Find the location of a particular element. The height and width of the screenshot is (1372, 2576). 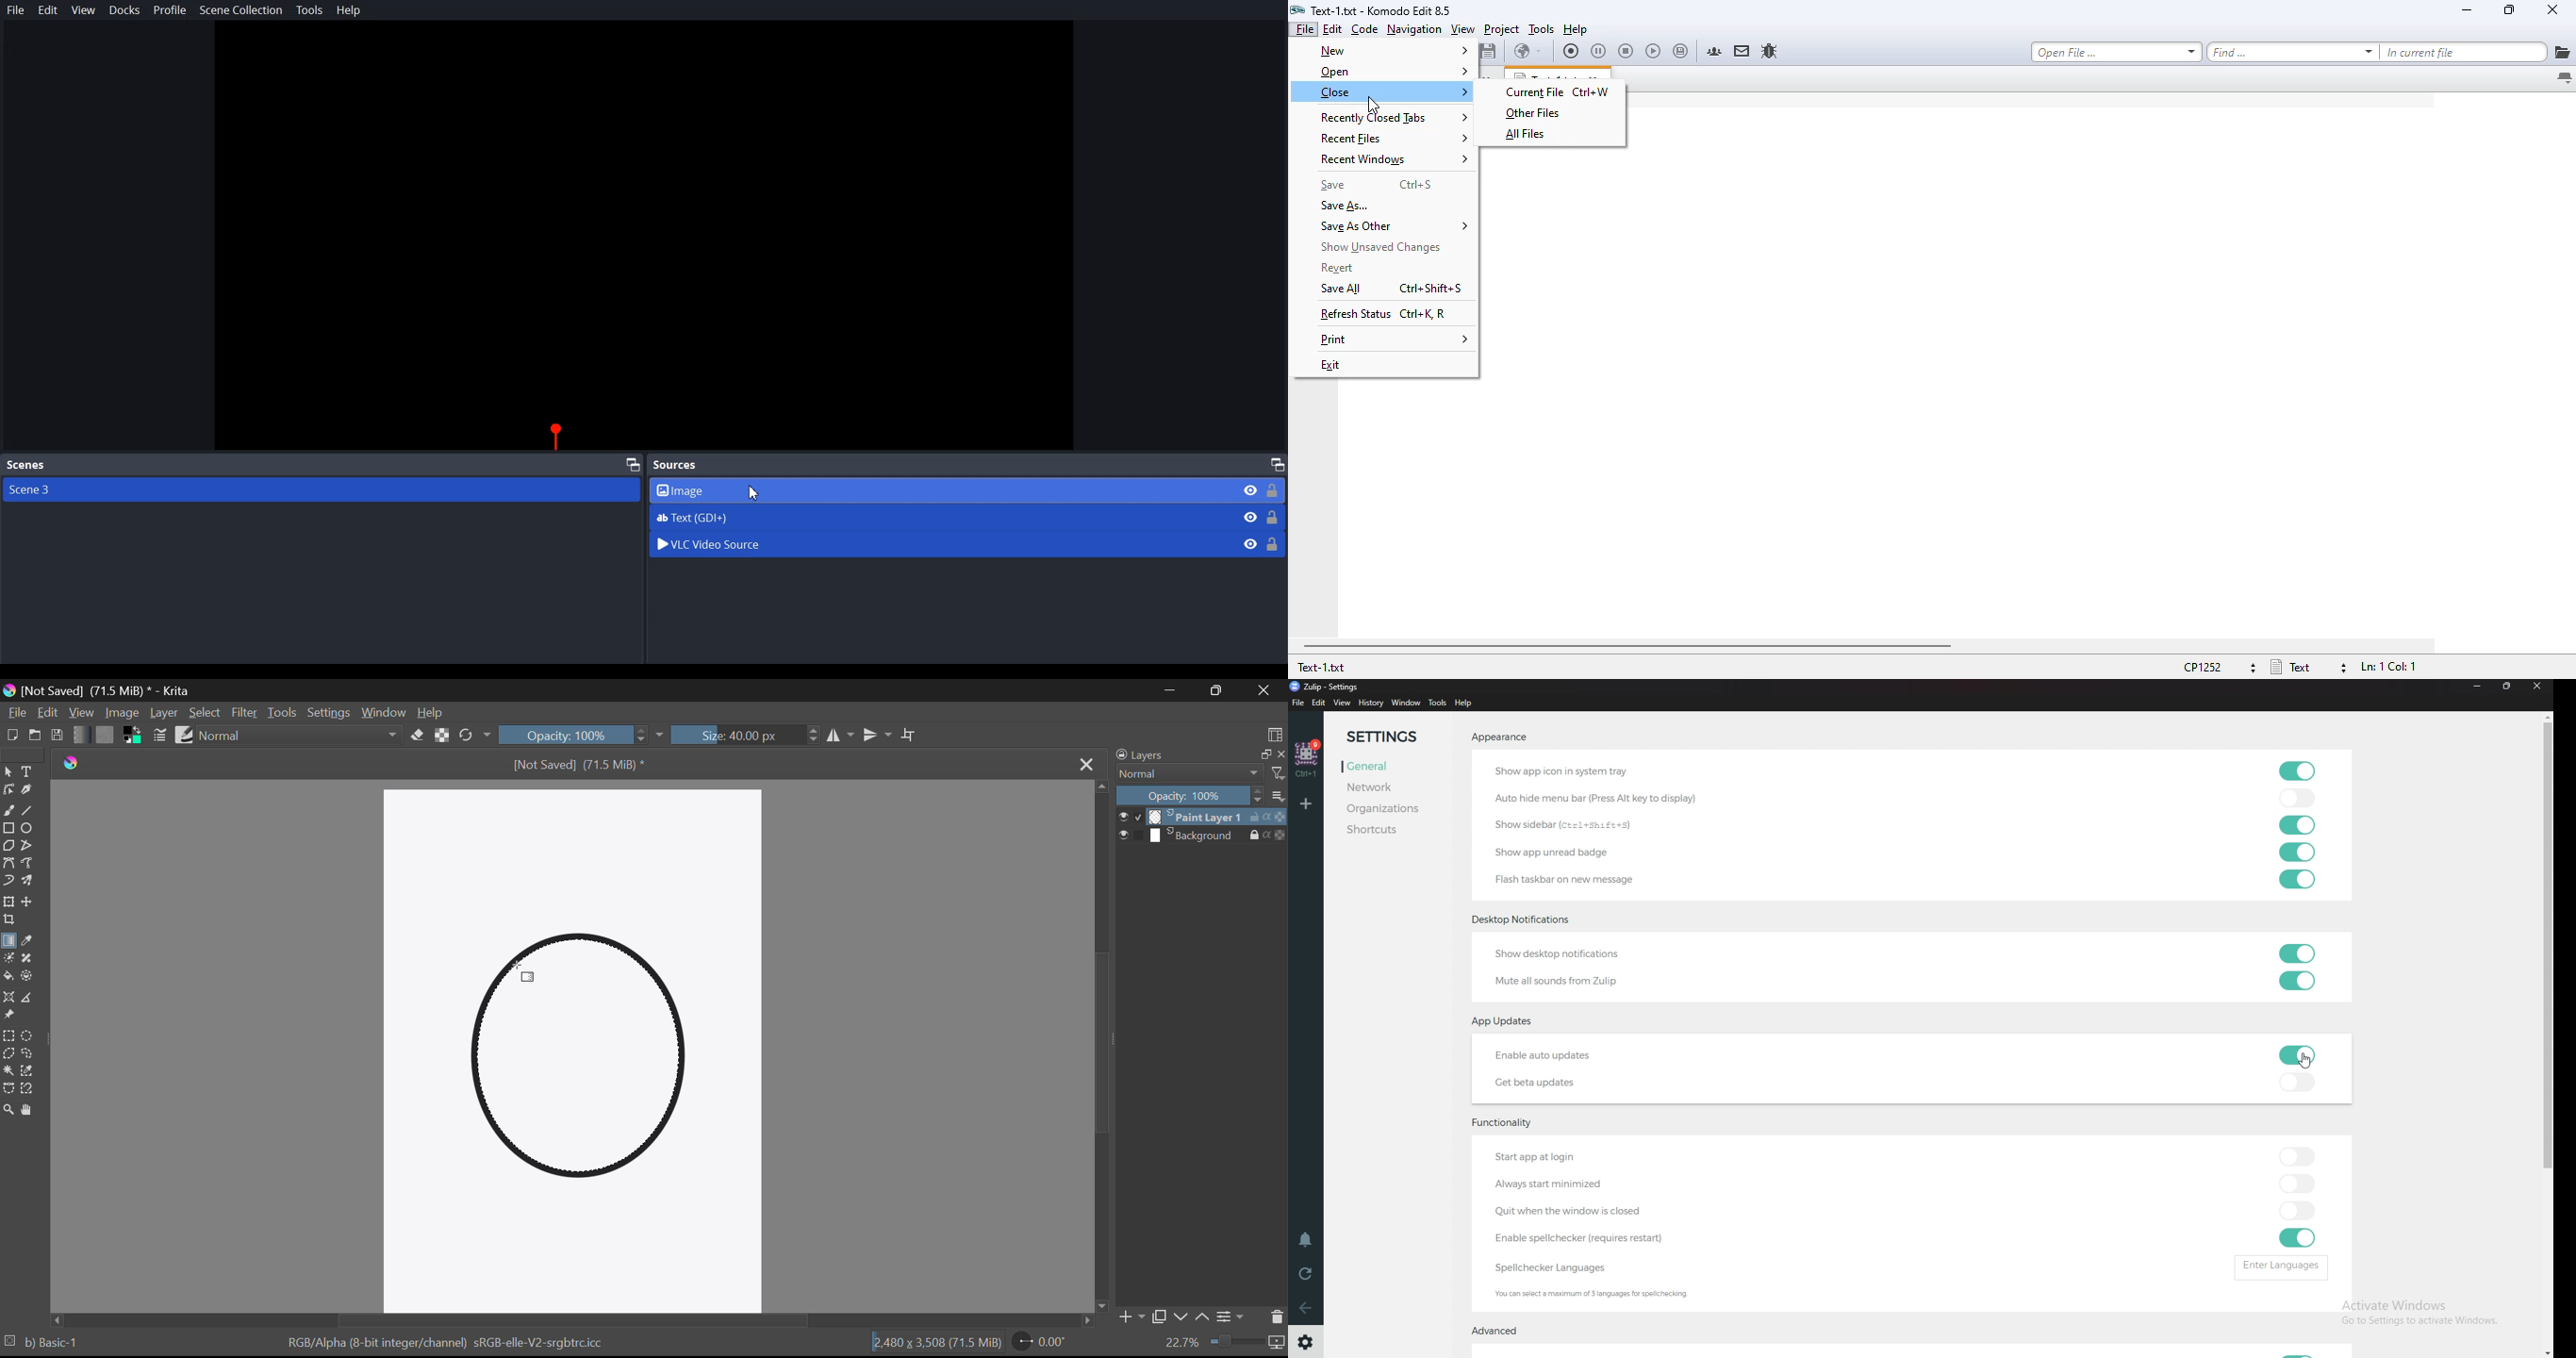

Image is located at coordinates (123, 714).